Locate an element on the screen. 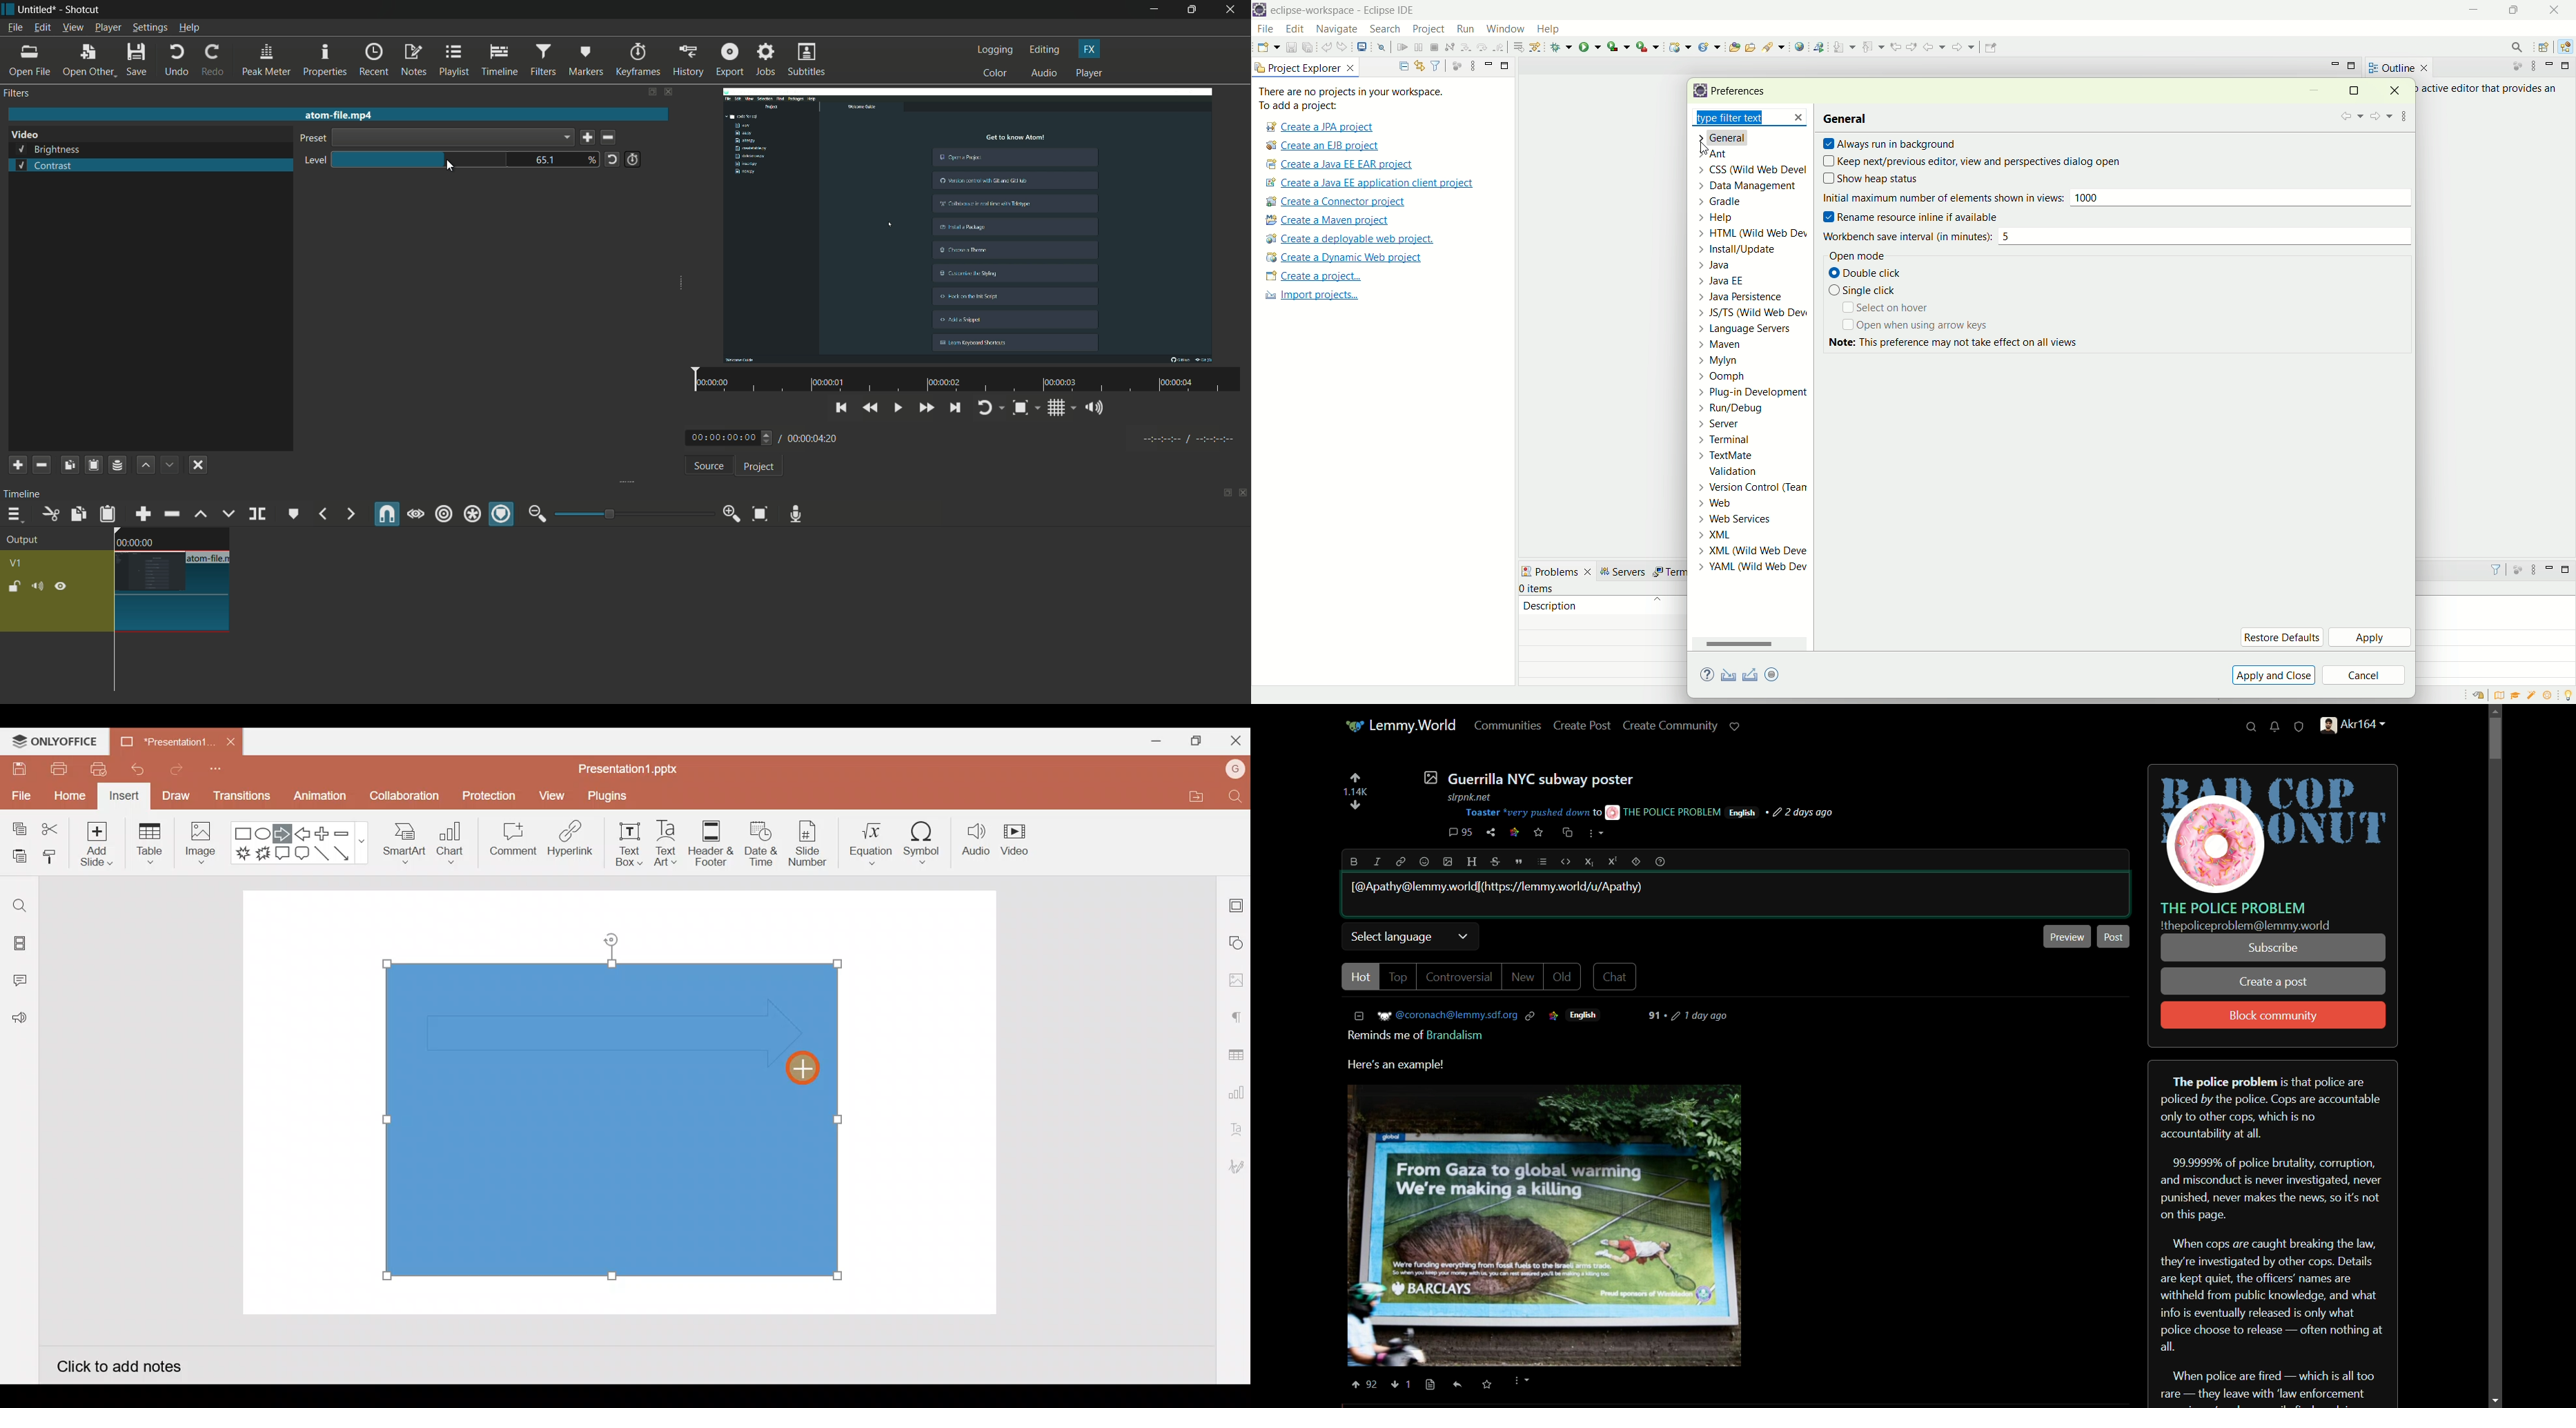 This screenshot has height=1428, width=2576. upvote is located at coordinates (1355, 778).